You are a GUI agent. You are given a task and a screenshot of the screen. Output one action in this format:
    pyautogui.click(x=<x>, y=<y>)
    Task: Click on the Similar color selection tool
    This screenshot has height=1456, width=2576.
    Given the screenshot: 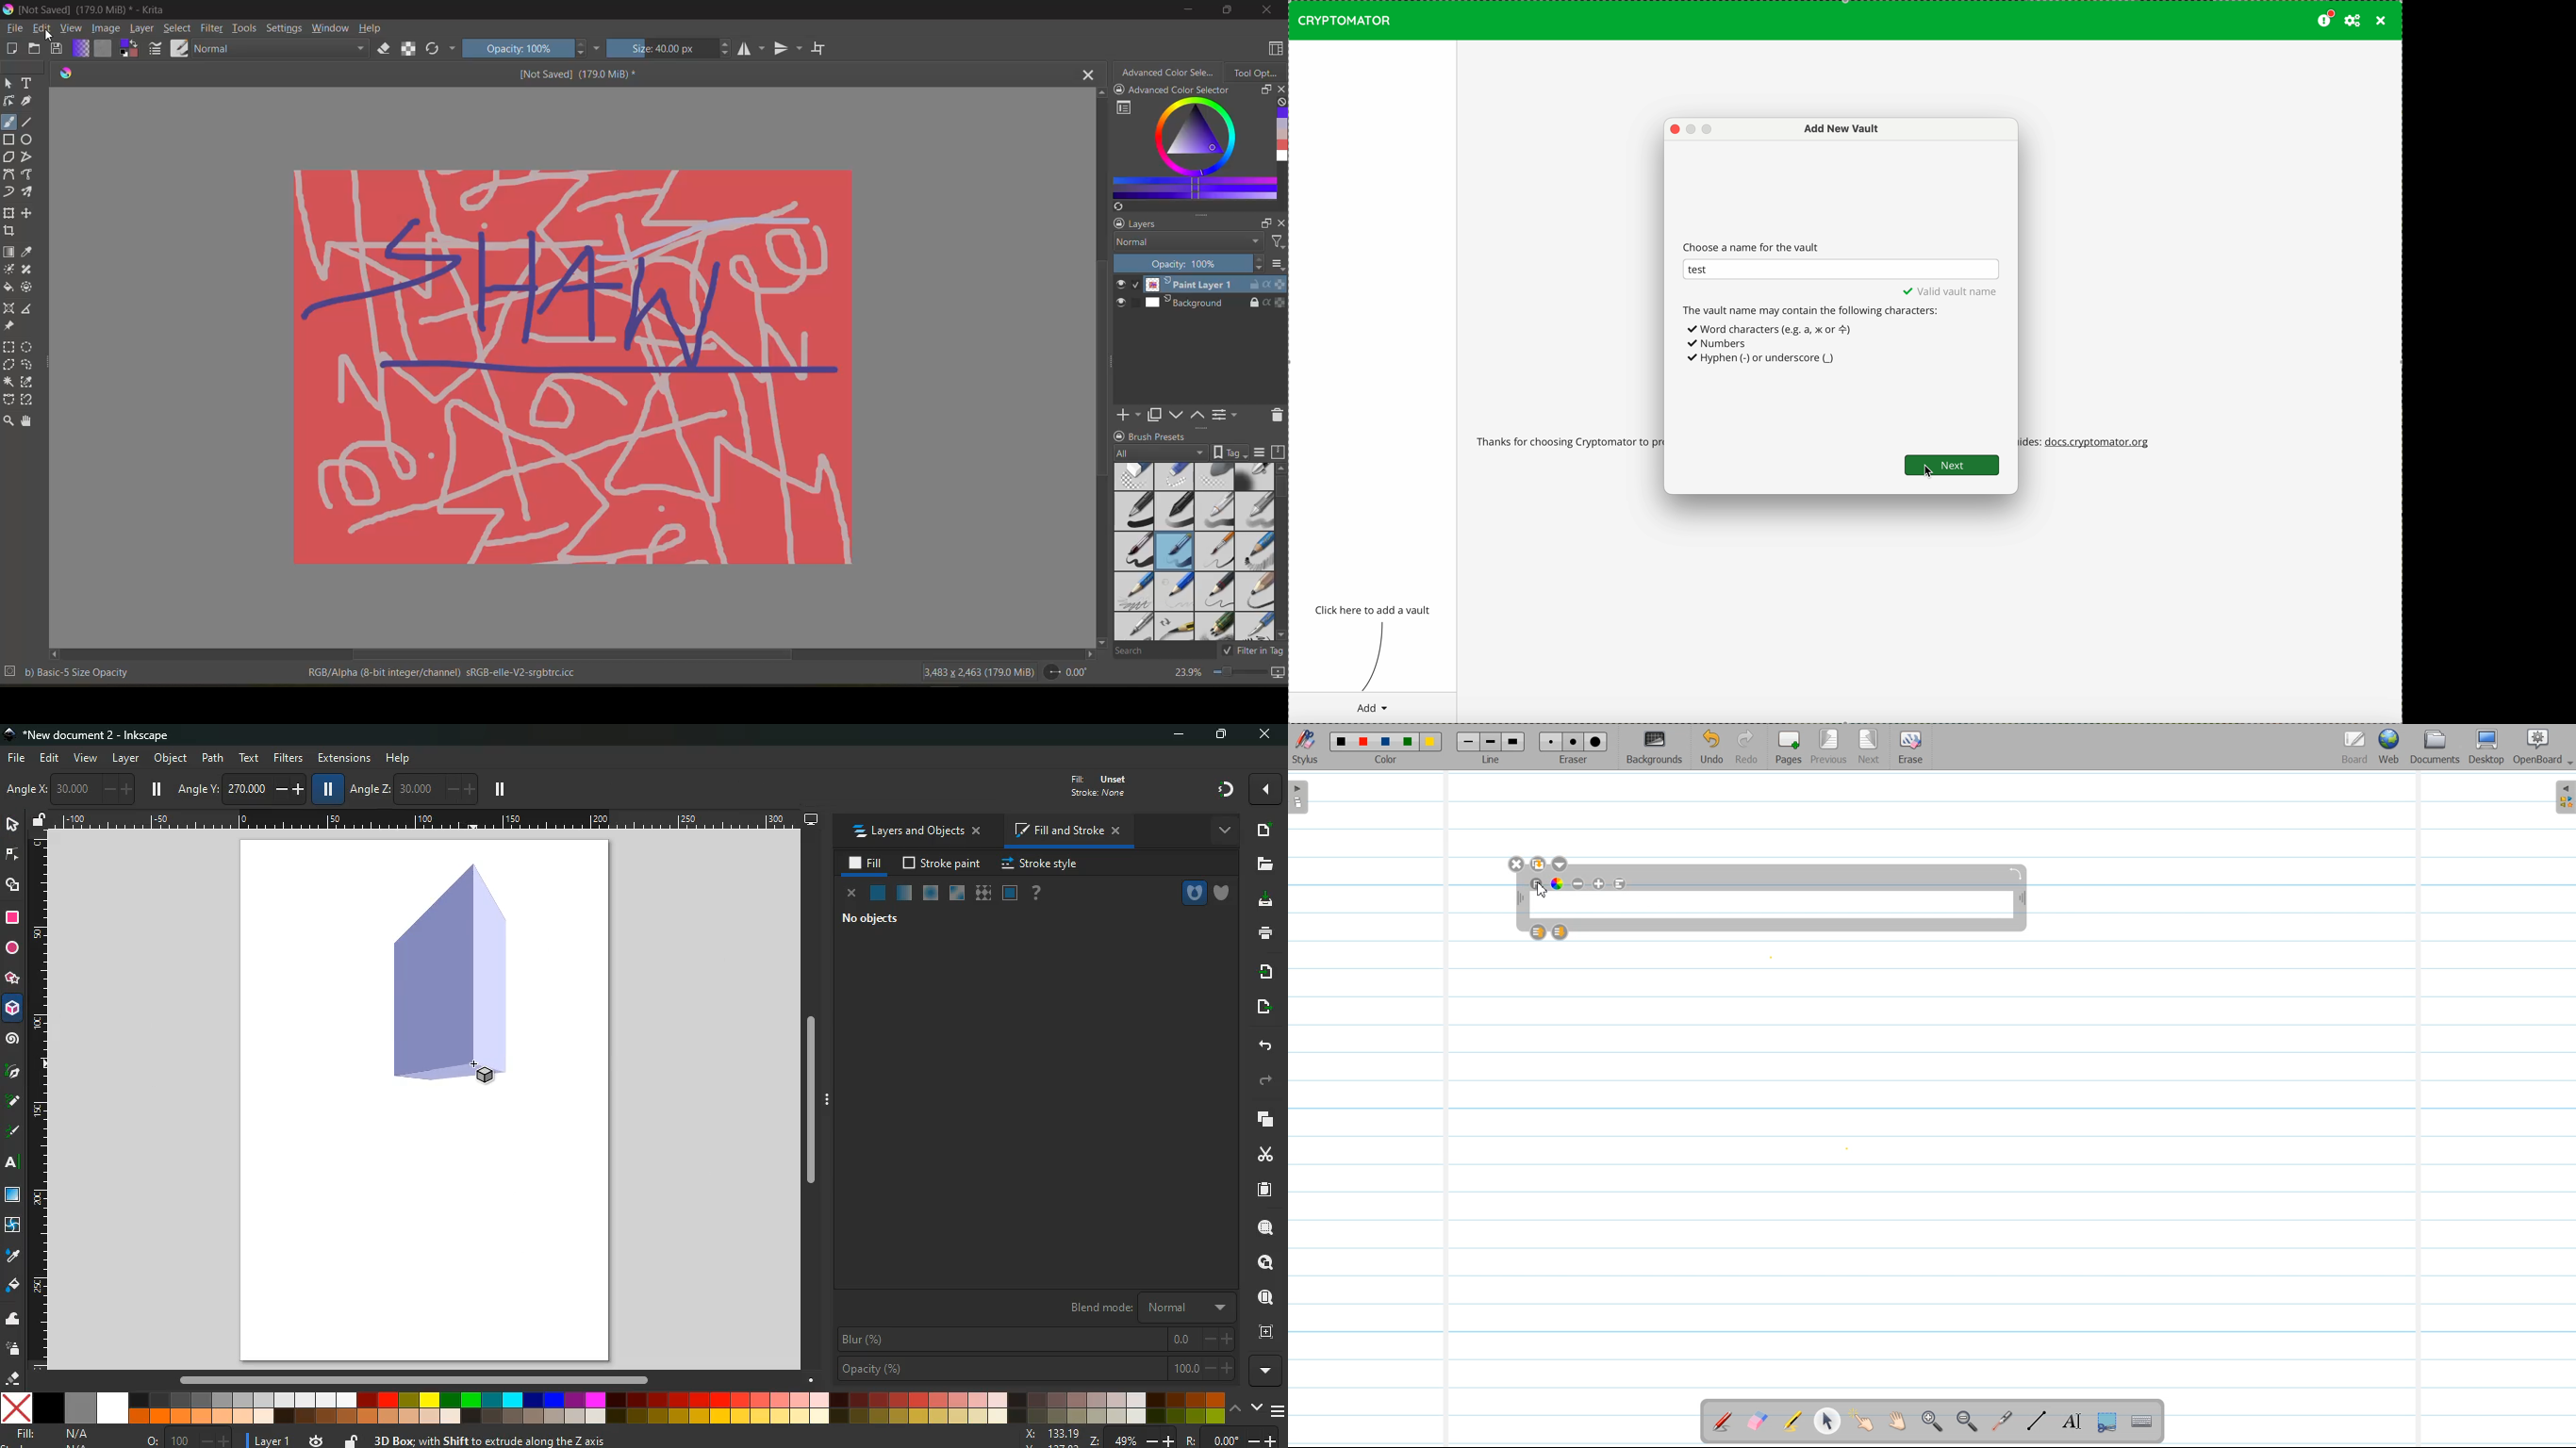 What is the action you would take?
    pyautogui.click(x=30, y=382)
    